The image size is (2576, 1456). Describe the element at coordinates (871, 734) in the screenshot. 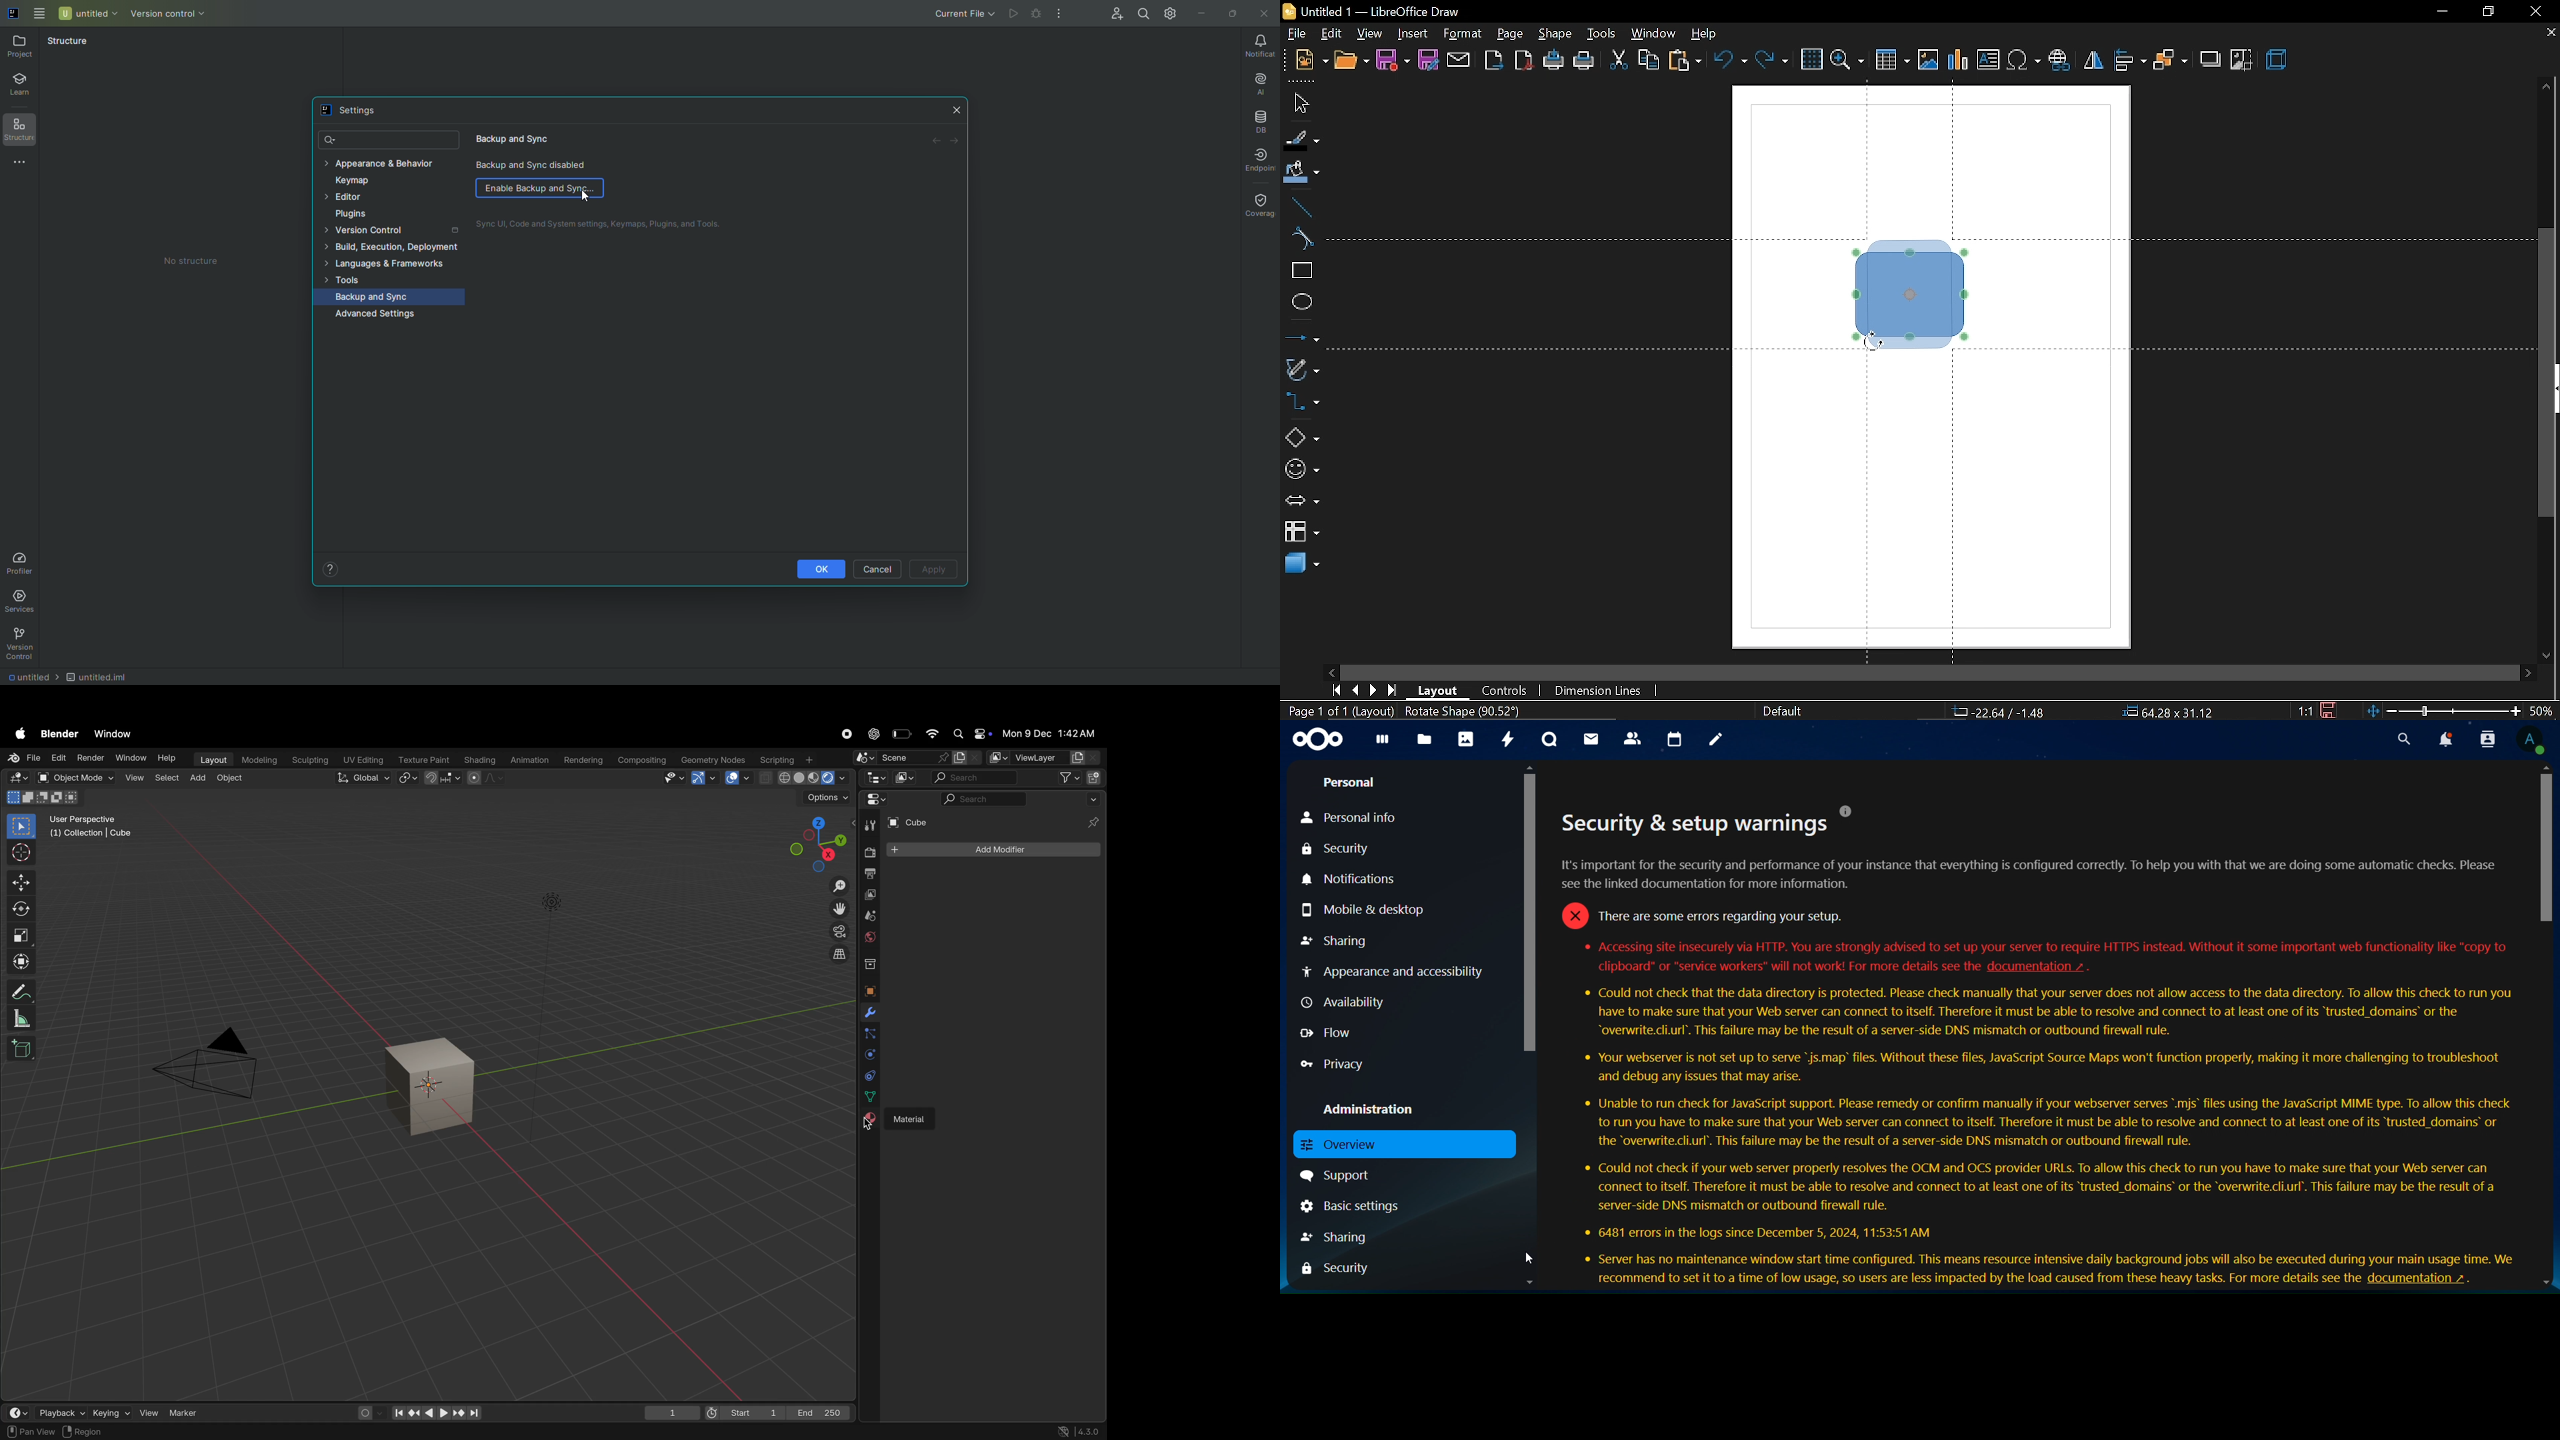

I see `chatgpt` at that location.